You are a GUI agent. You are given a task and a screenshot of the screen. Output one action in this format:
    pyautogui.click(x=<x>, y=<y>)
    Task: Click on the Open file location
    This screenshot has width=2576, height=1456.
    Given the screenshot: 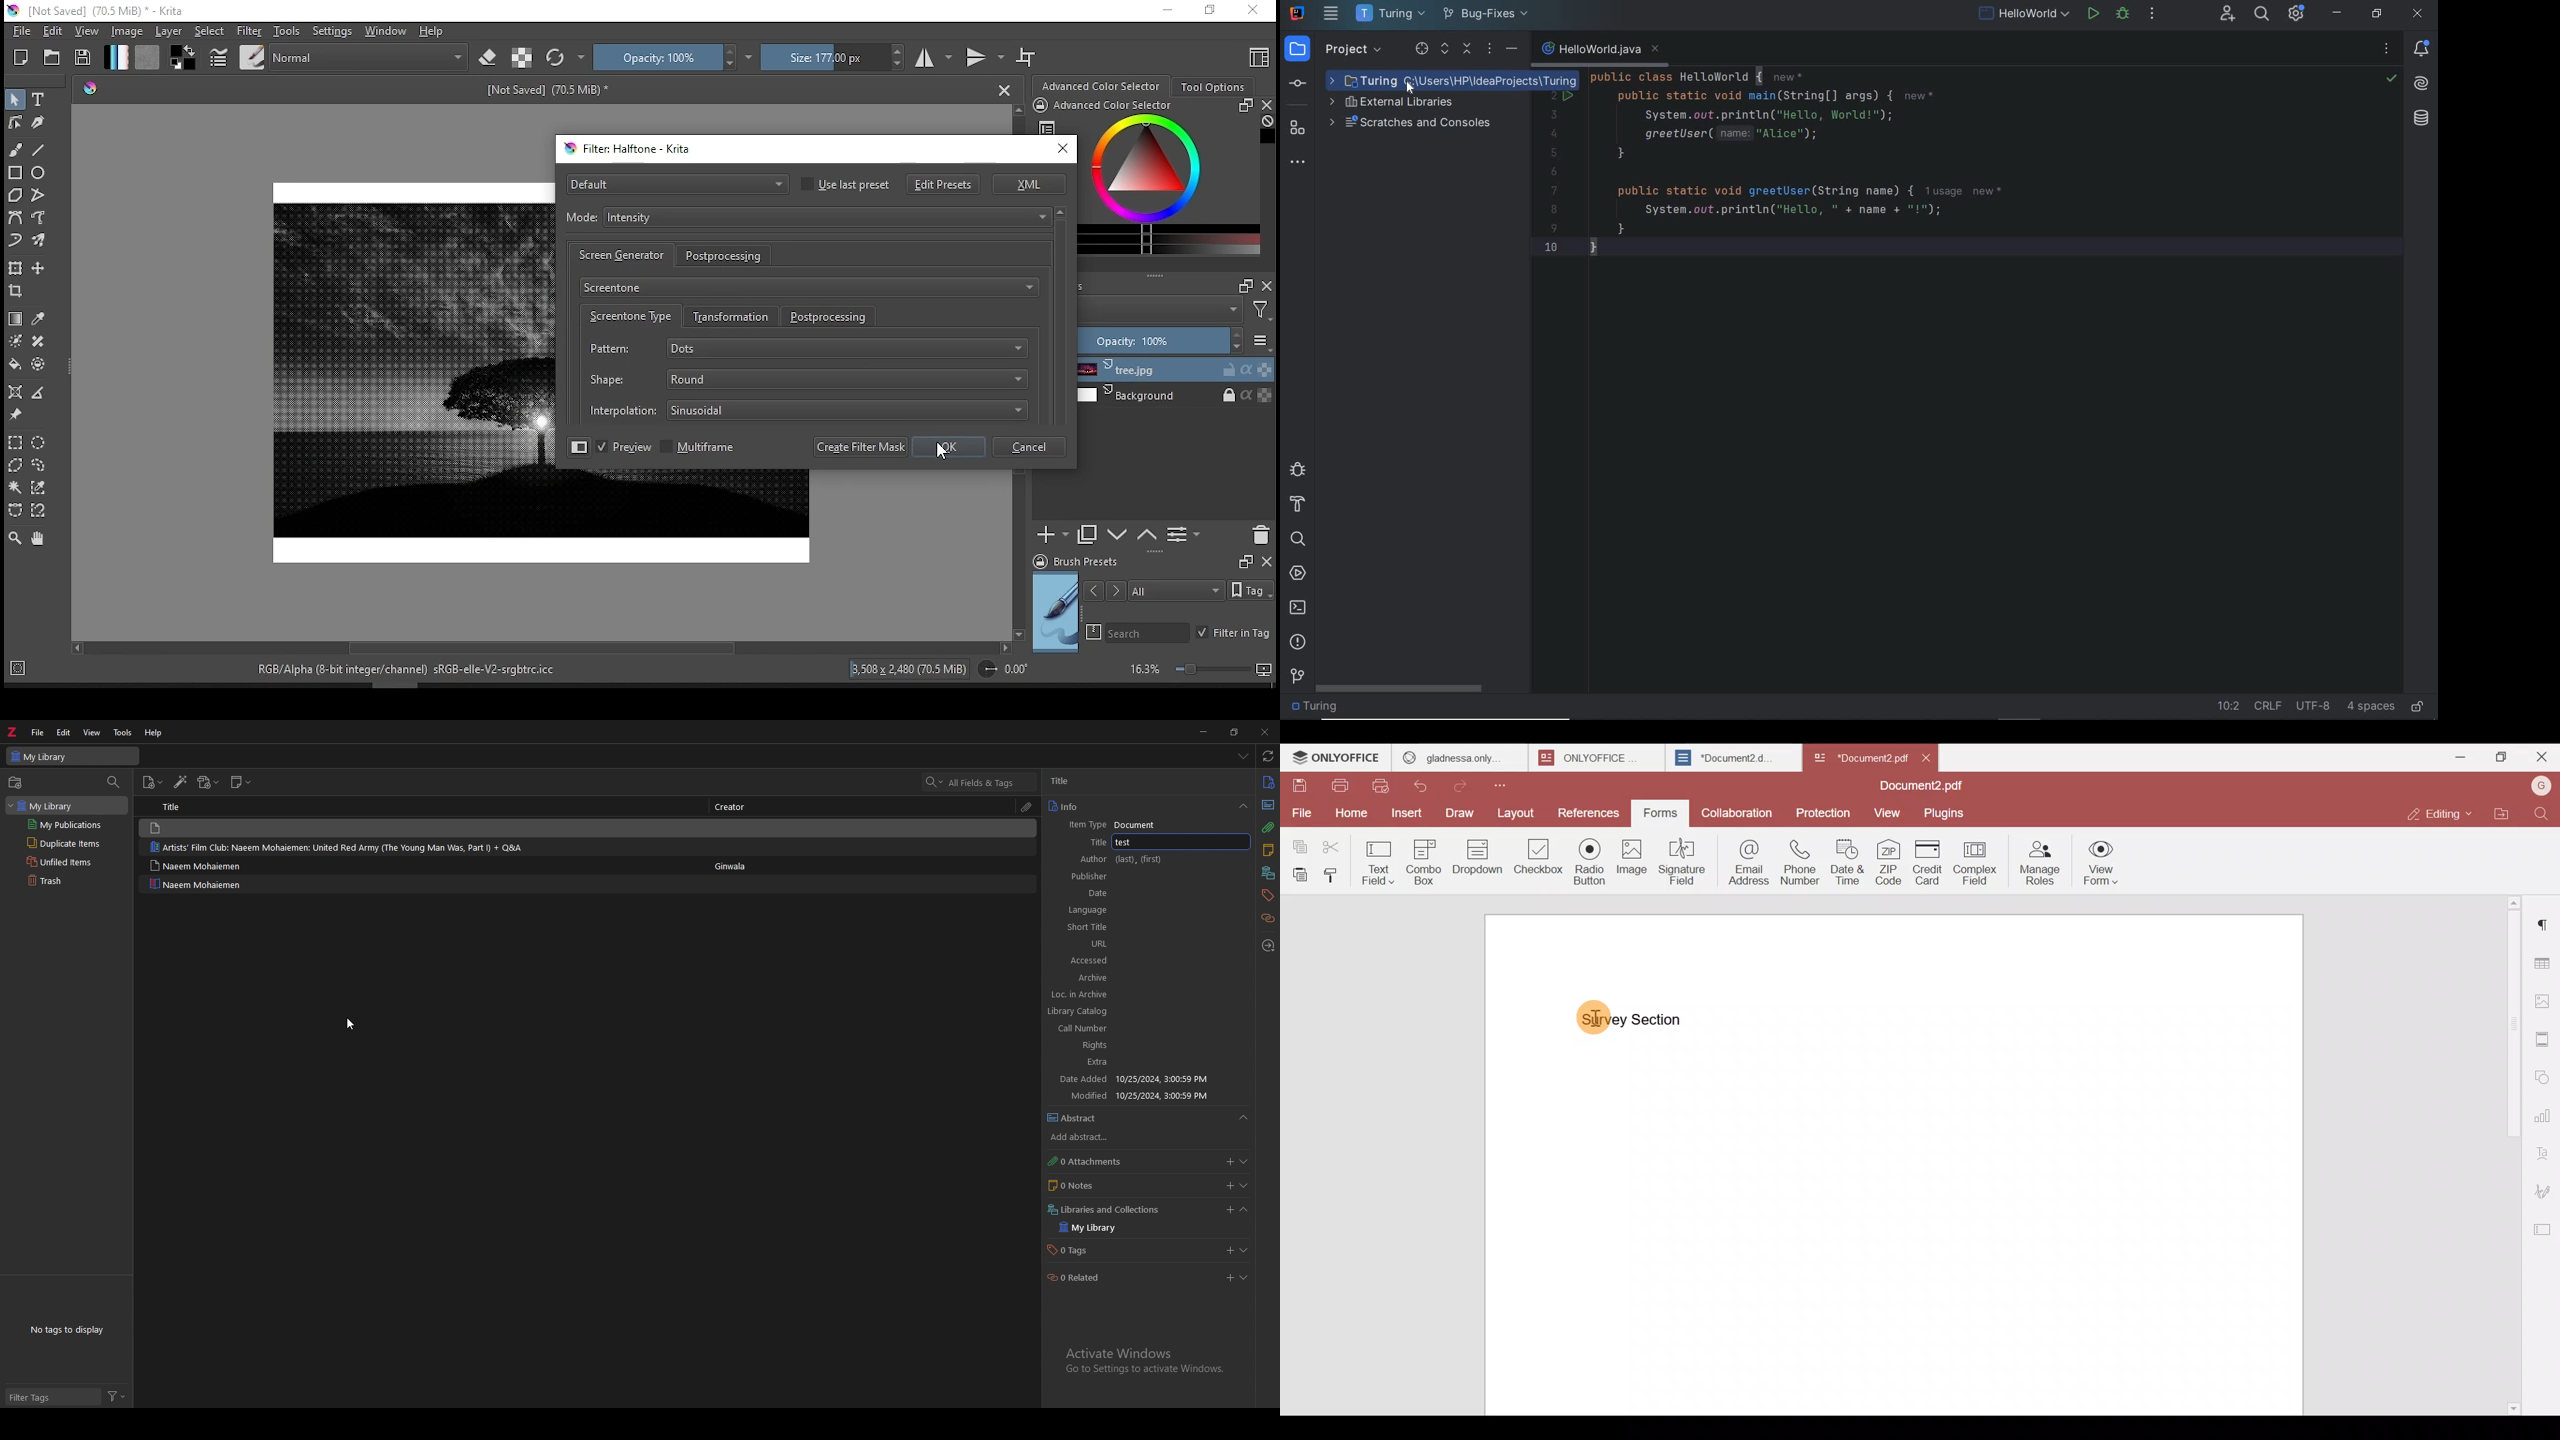 What is the action you would take?
    pyautogui.click(x=2507, y=815)
    